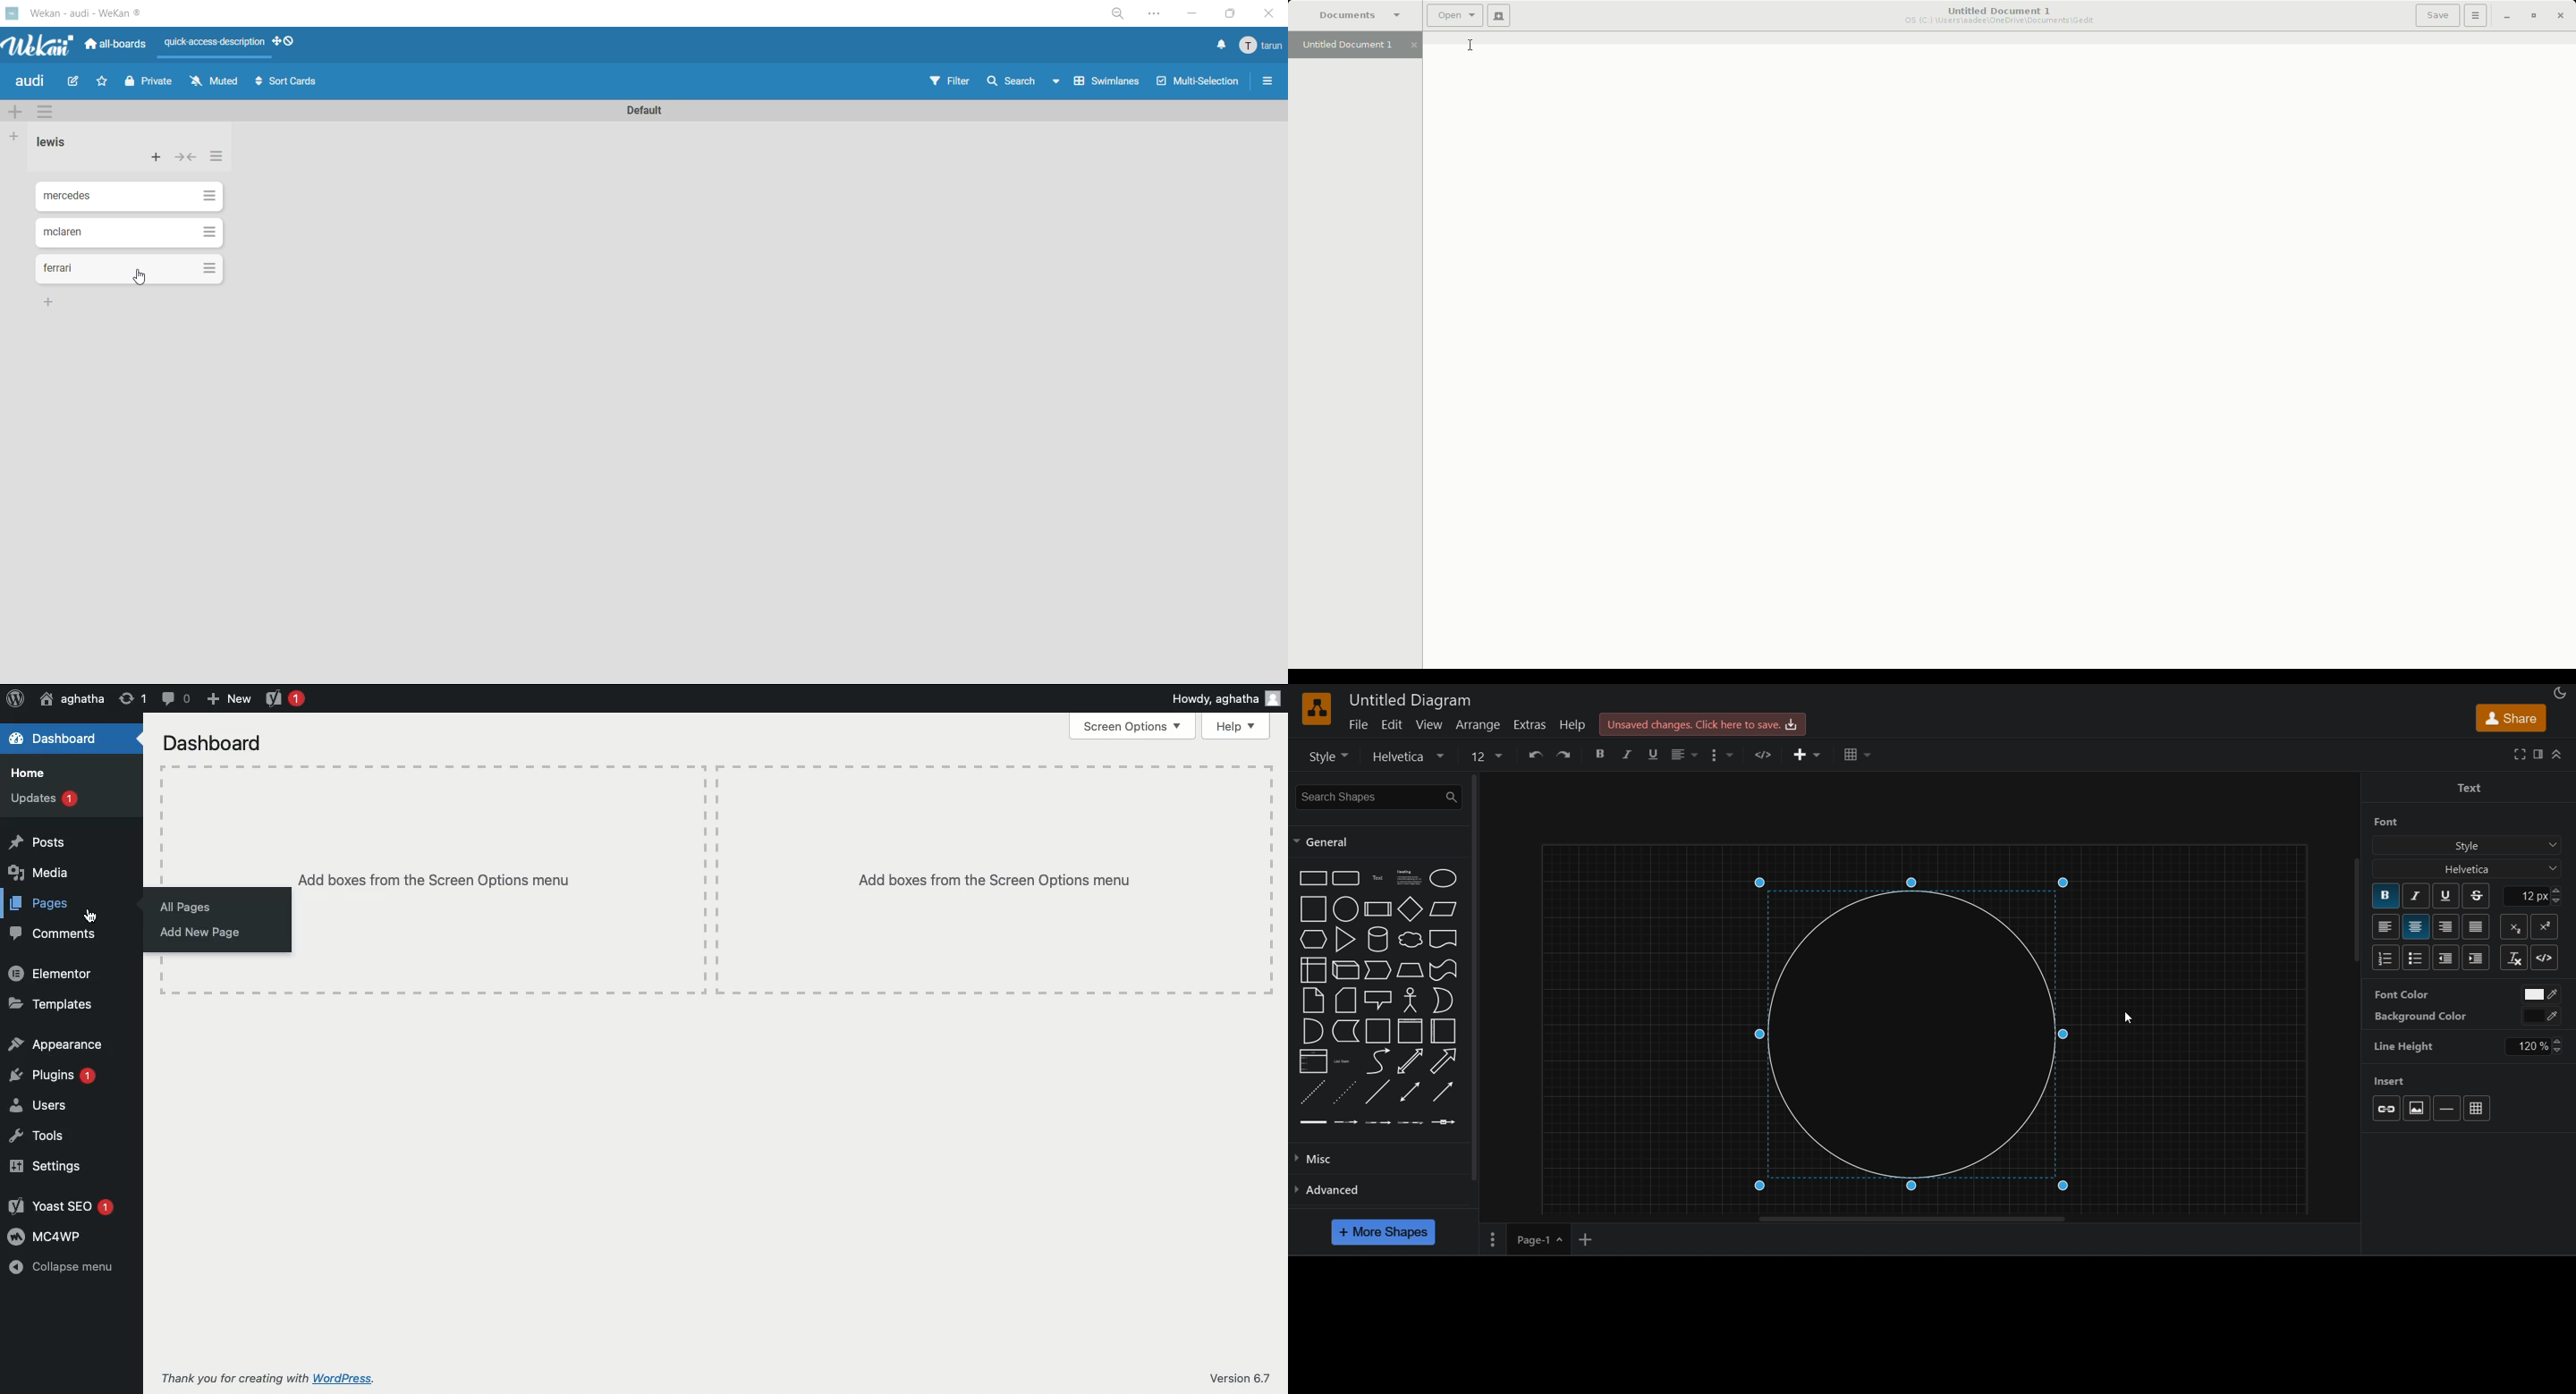 The height and width of the screenshot is (1400, 2576). What do you see at coordinates (1379, 1031) in the screenshot?
I see `container` at bounding box center [1379, 1031].